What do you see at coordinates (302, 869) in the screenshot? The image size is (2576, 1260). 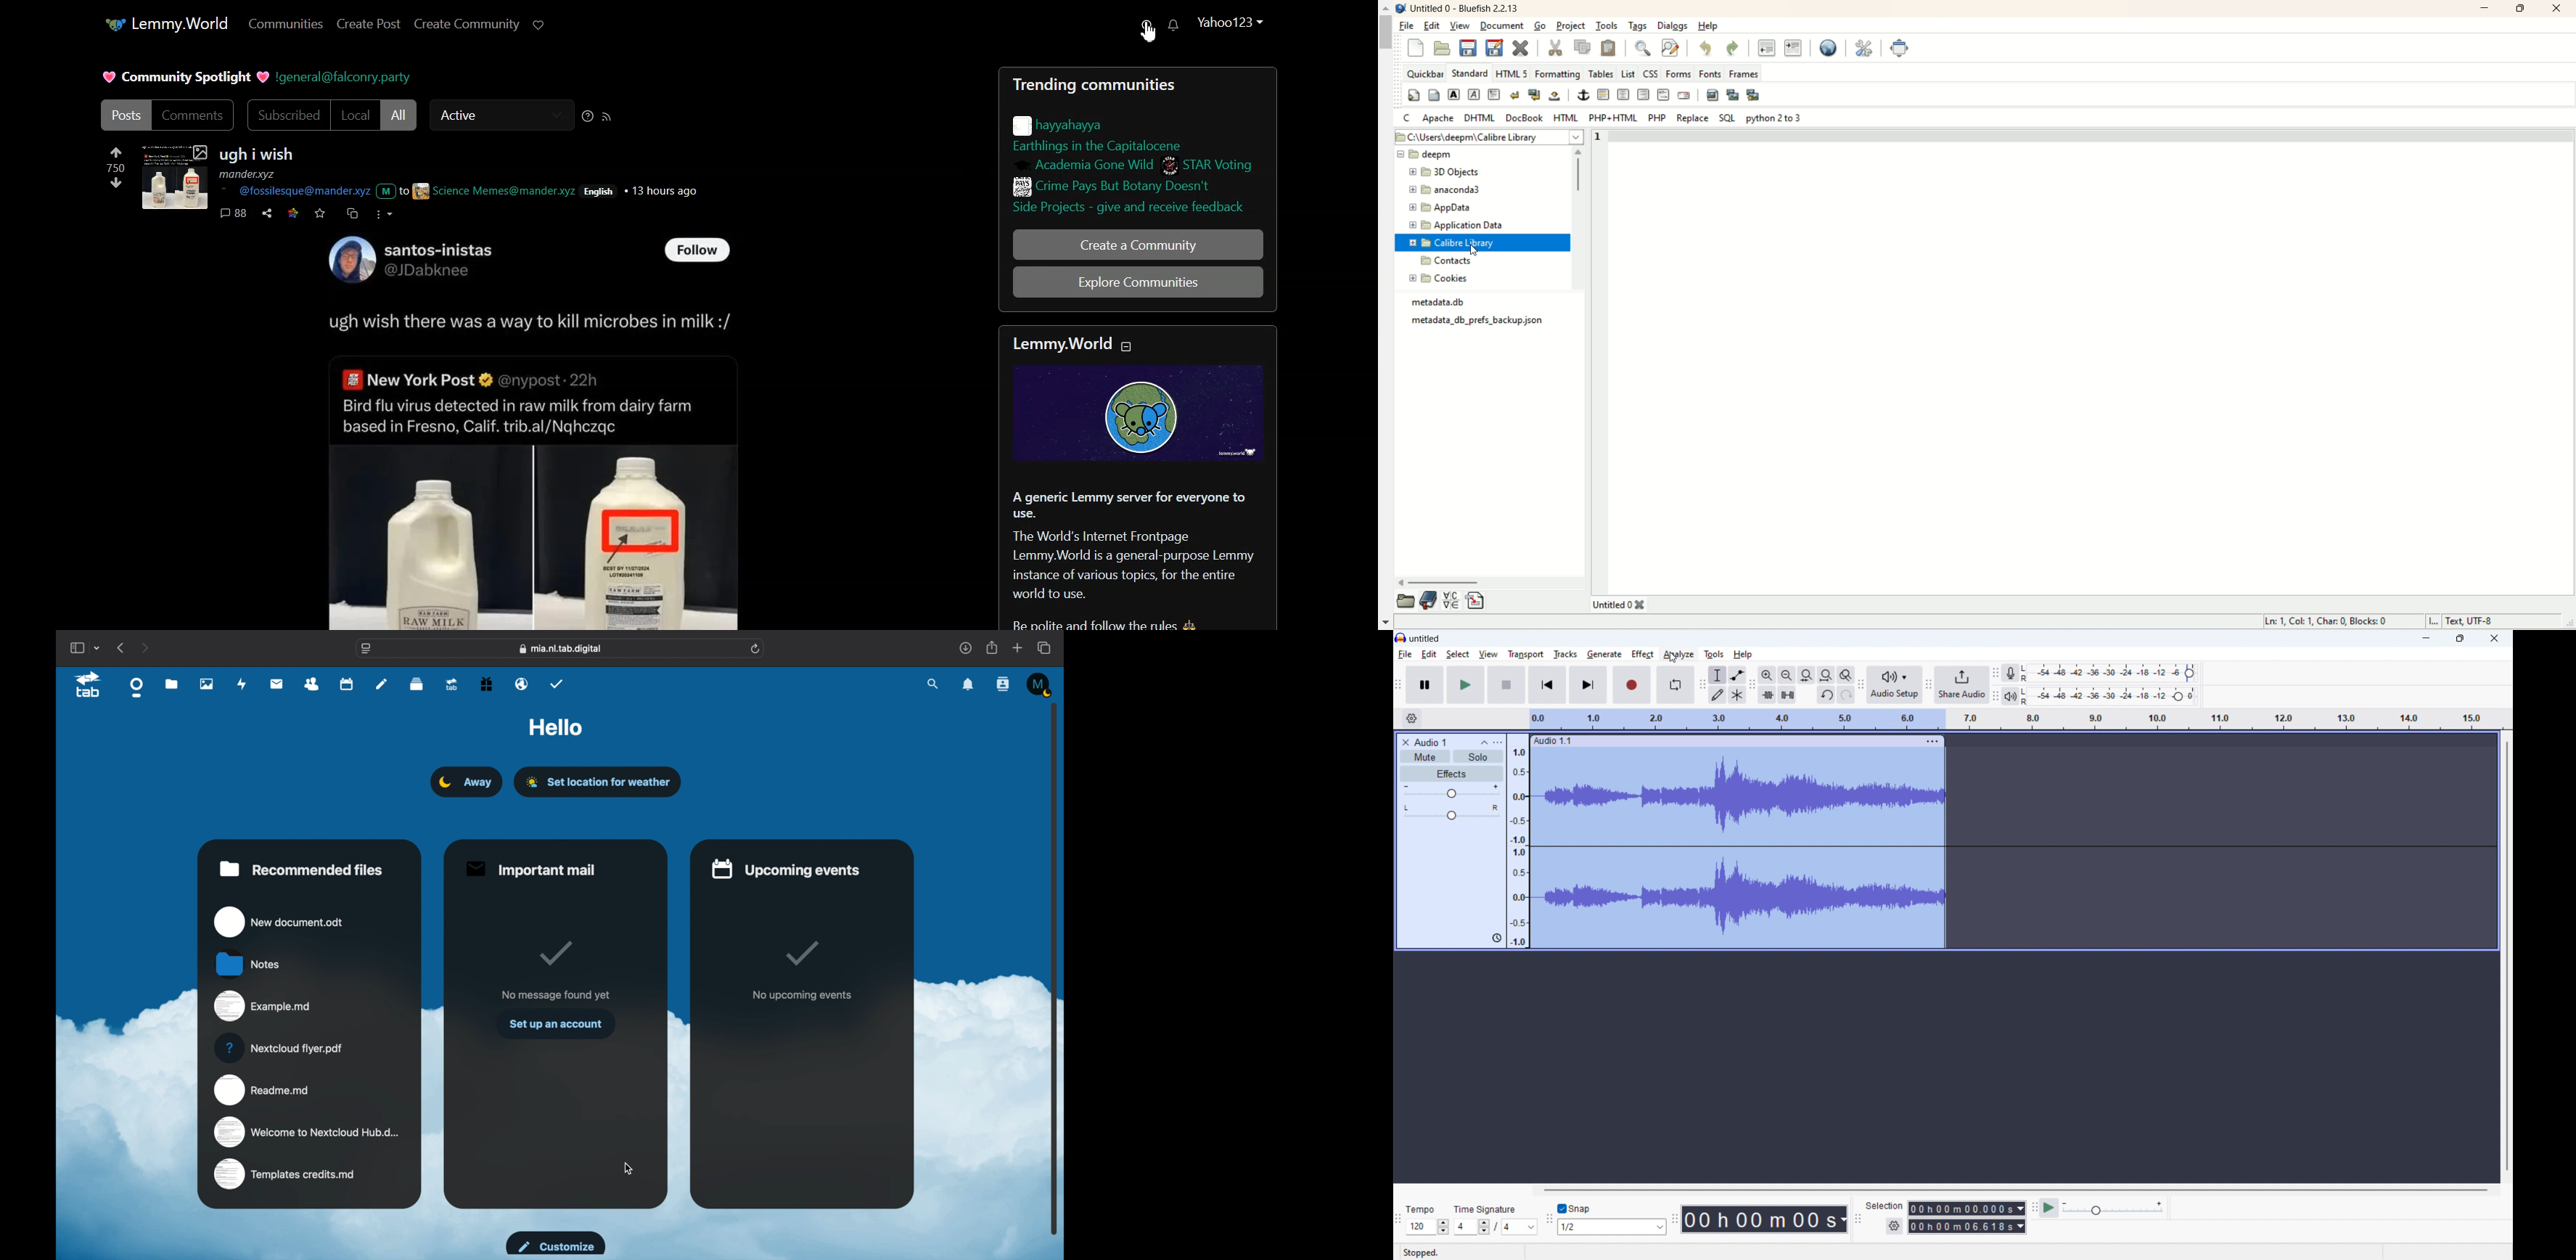 I see `recommended files` at bounding box center [302, 869].